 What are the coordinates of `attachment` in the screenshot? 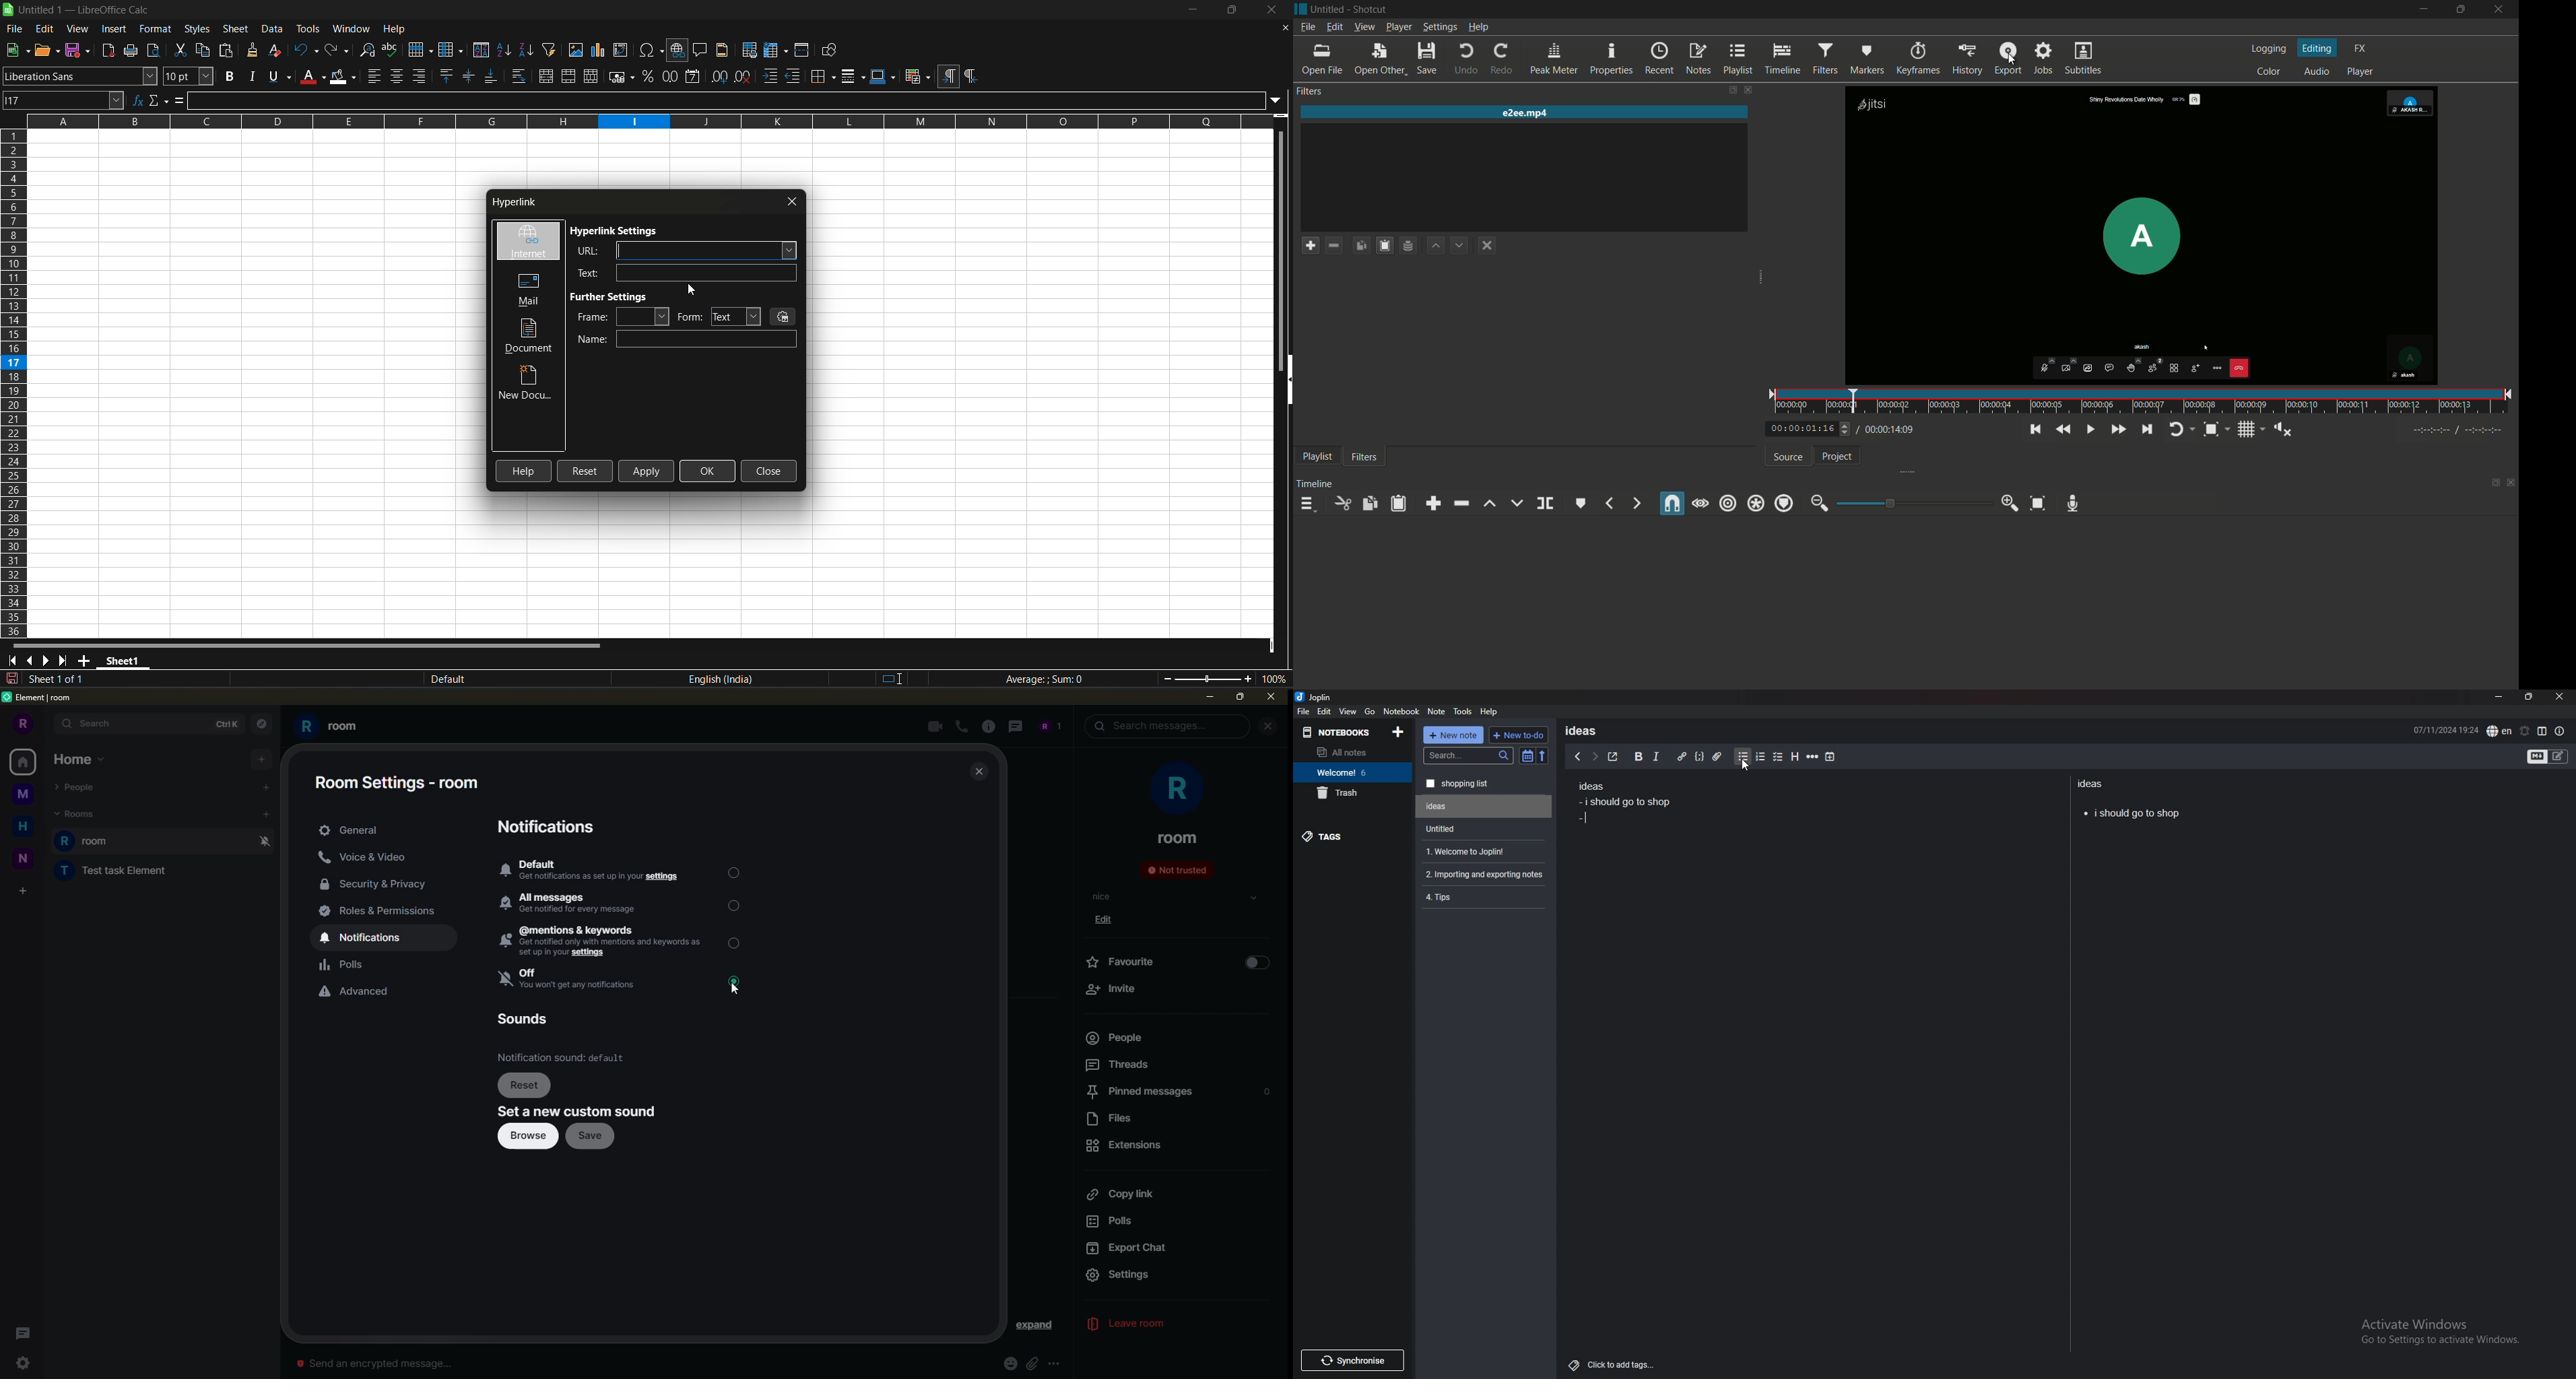 It's located at (1717, 757).